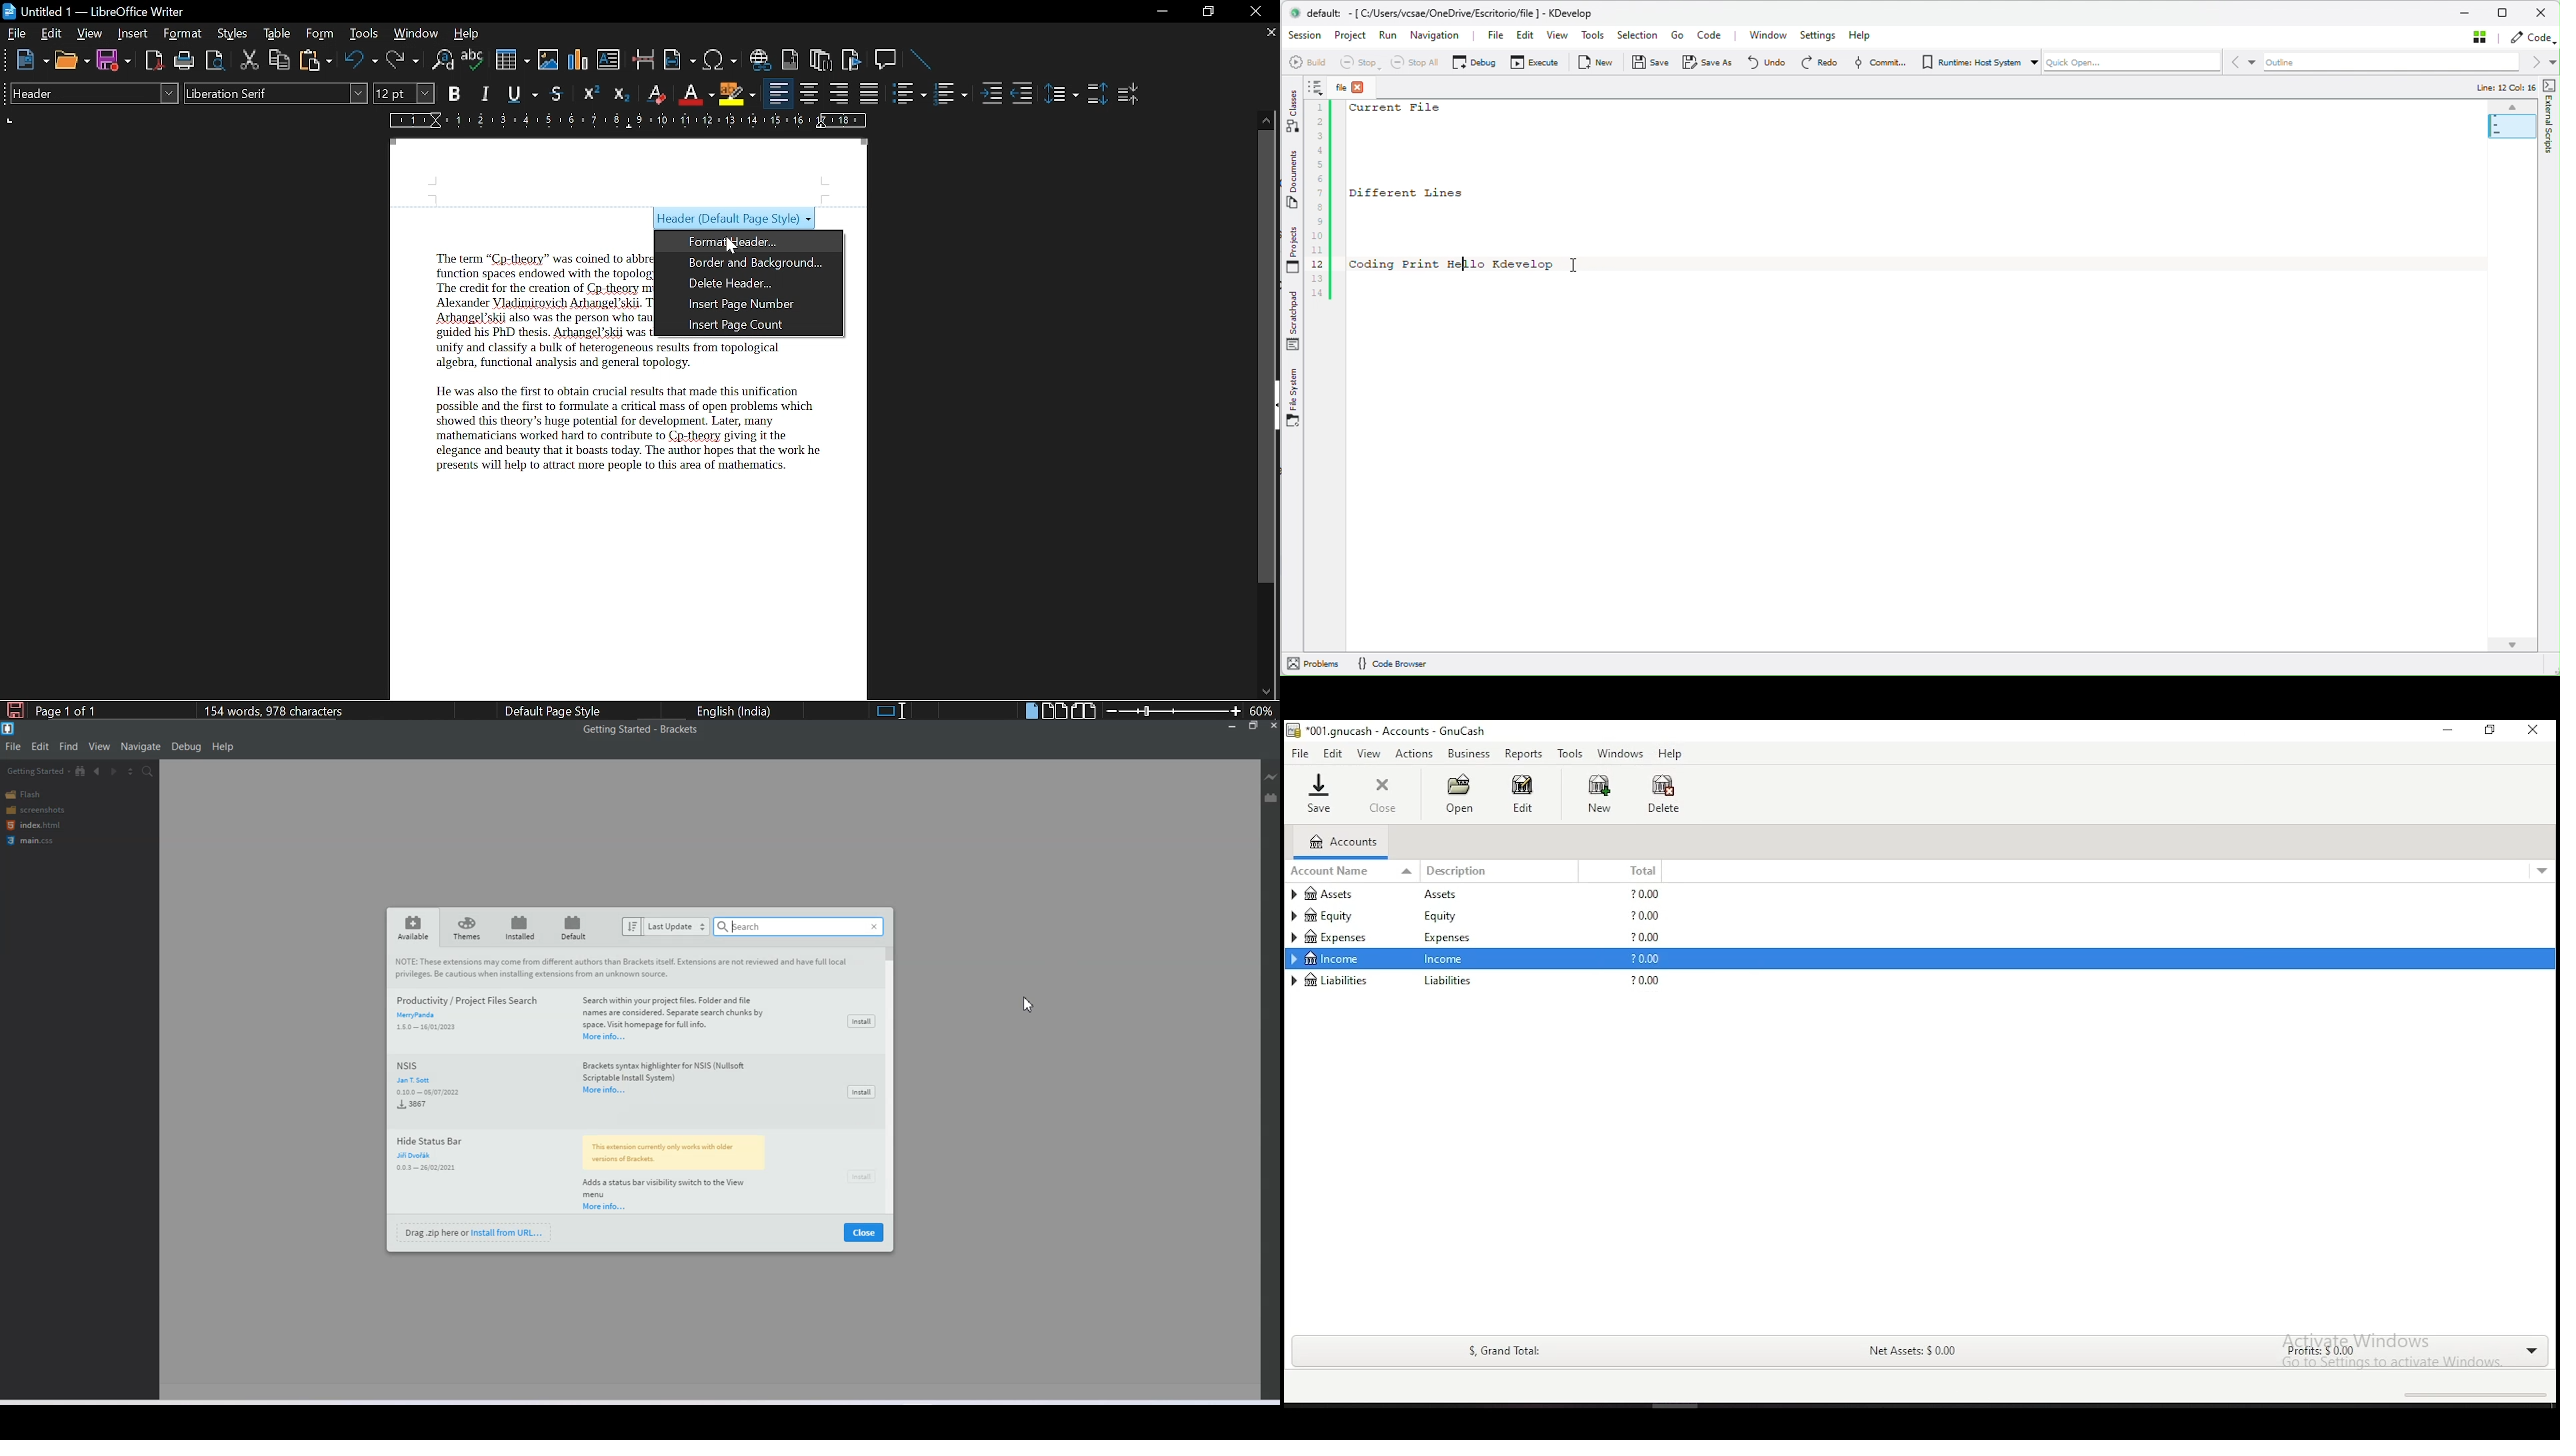 The height and width of the screenshot is (1456, 2576). Describe the element at coordinates (799, 927) in the screenshot. I see `search bar` at that location.